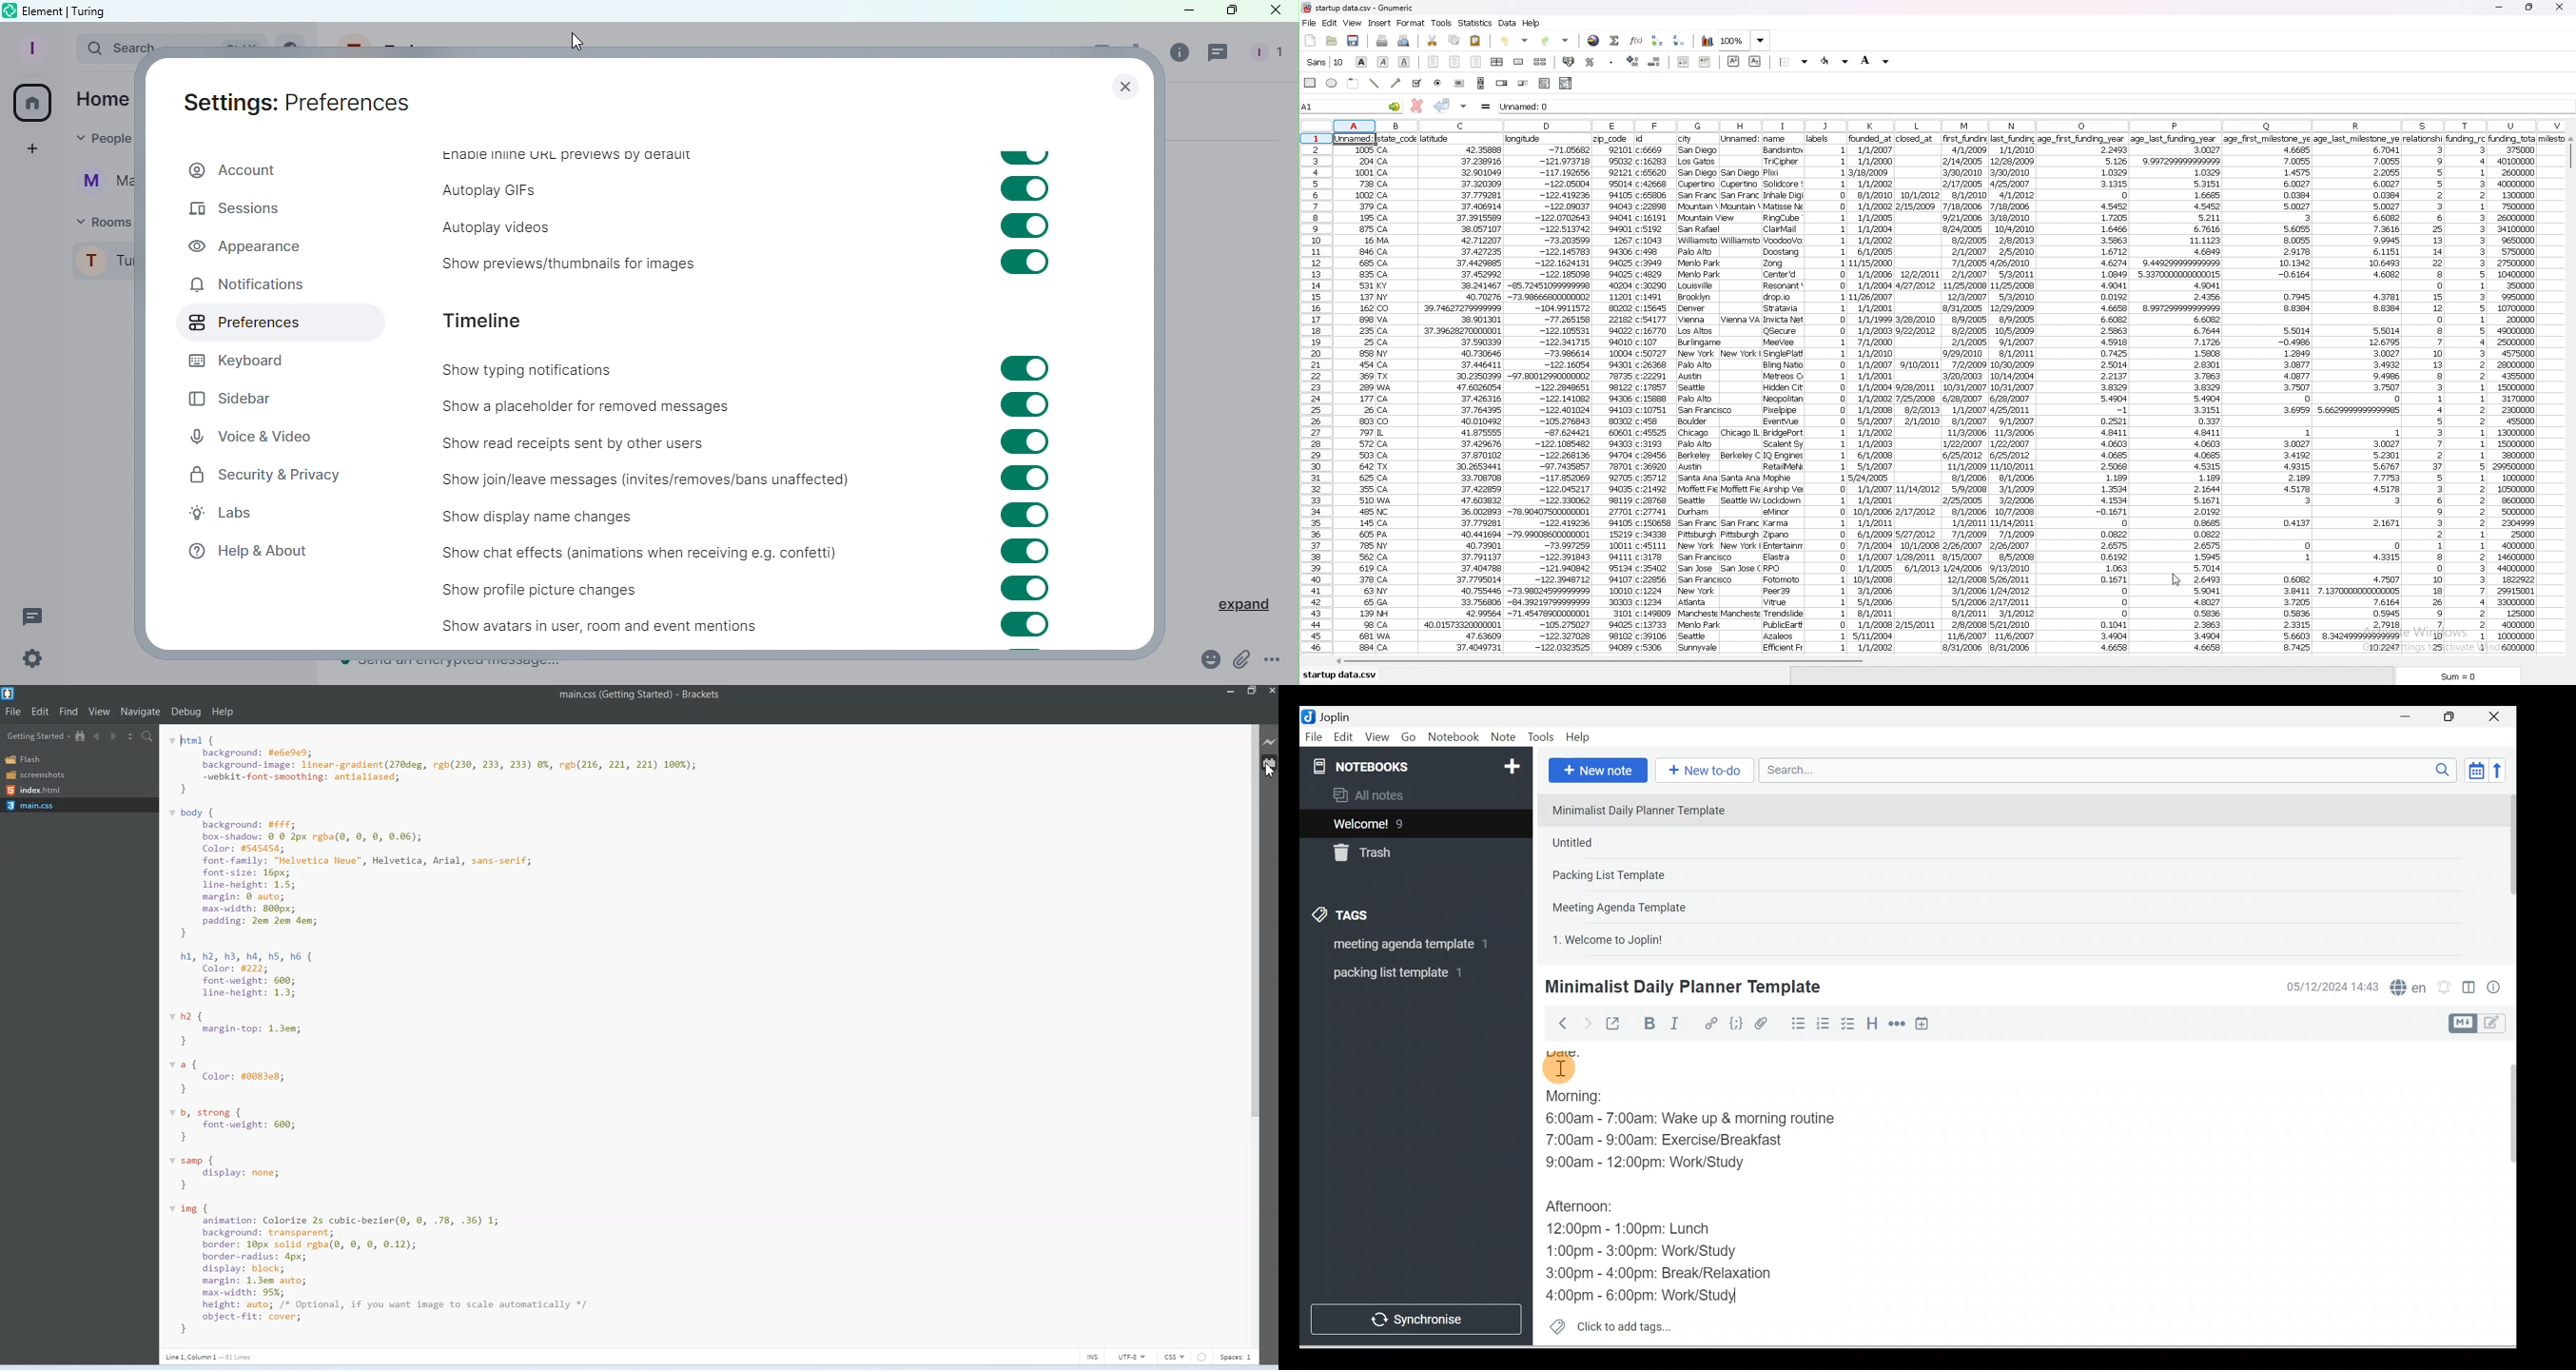  What do you see at coordinates (1025, 516) in the screenshot?
I see `Toggle` at bounding box center [1025, 516].